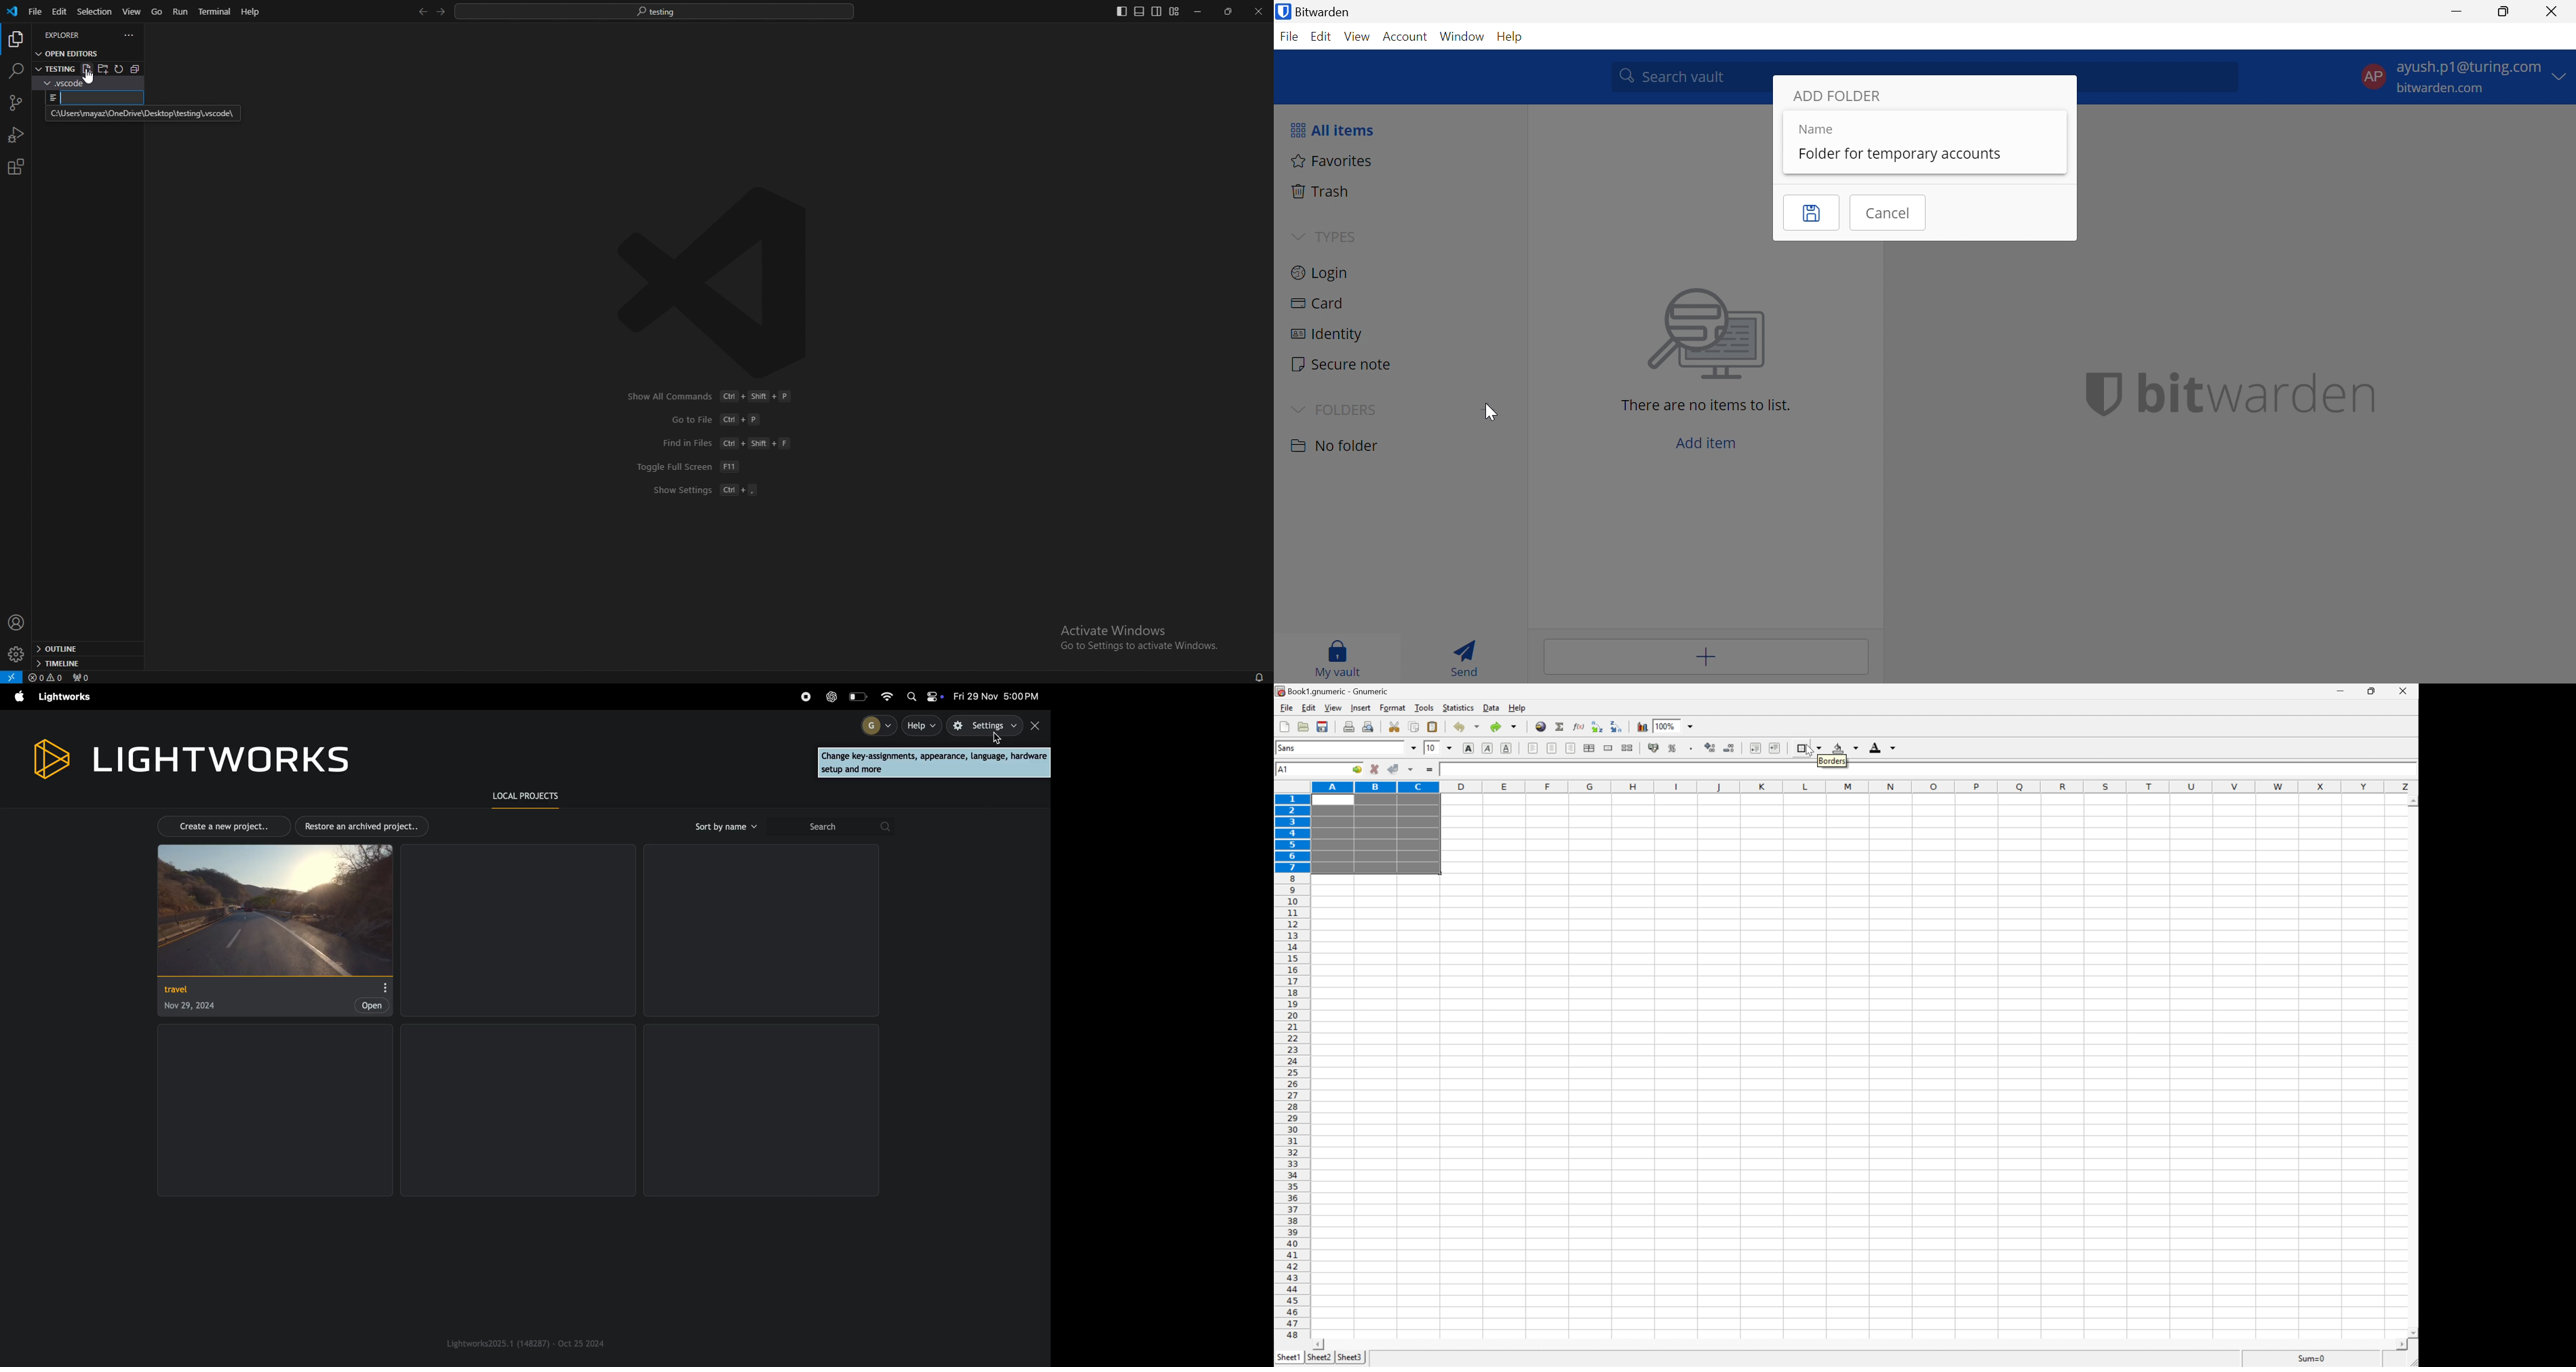 The height and width of the screenshot is (1372, 2576). I want to click on insert hyperlink, so click(1540, 726).